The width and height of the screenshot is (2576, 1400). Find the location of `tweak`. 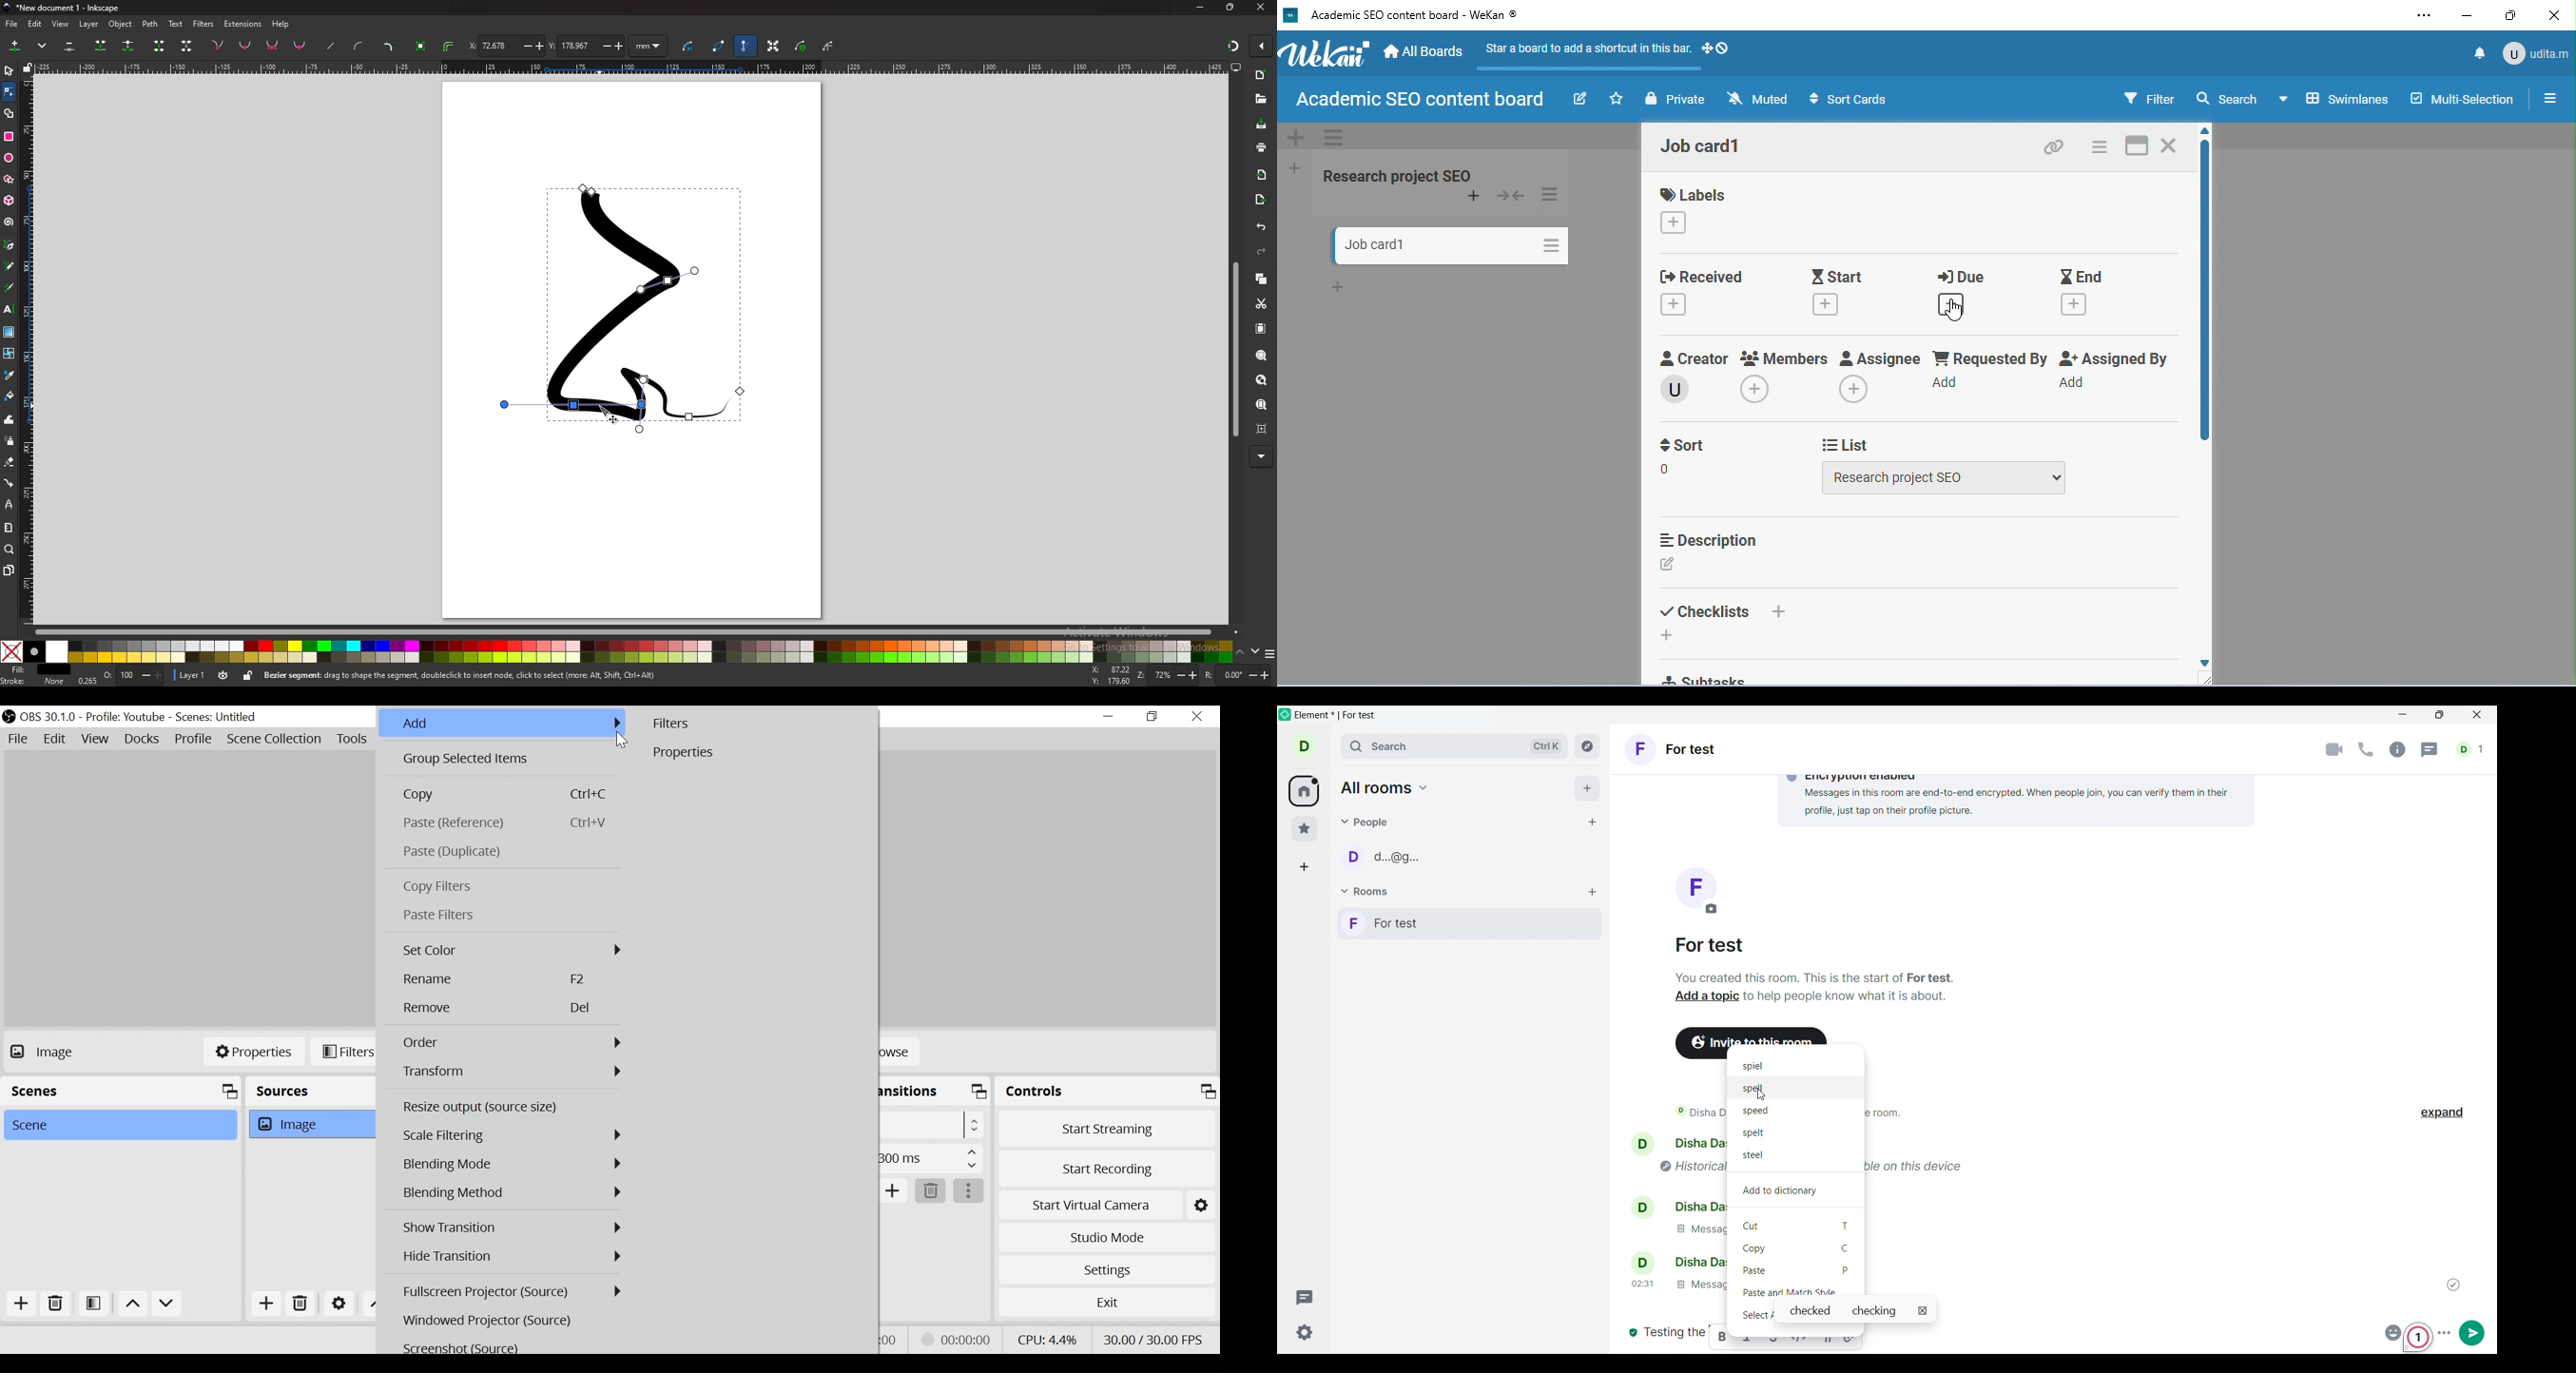

tweak is located at coordinates (9, 420).